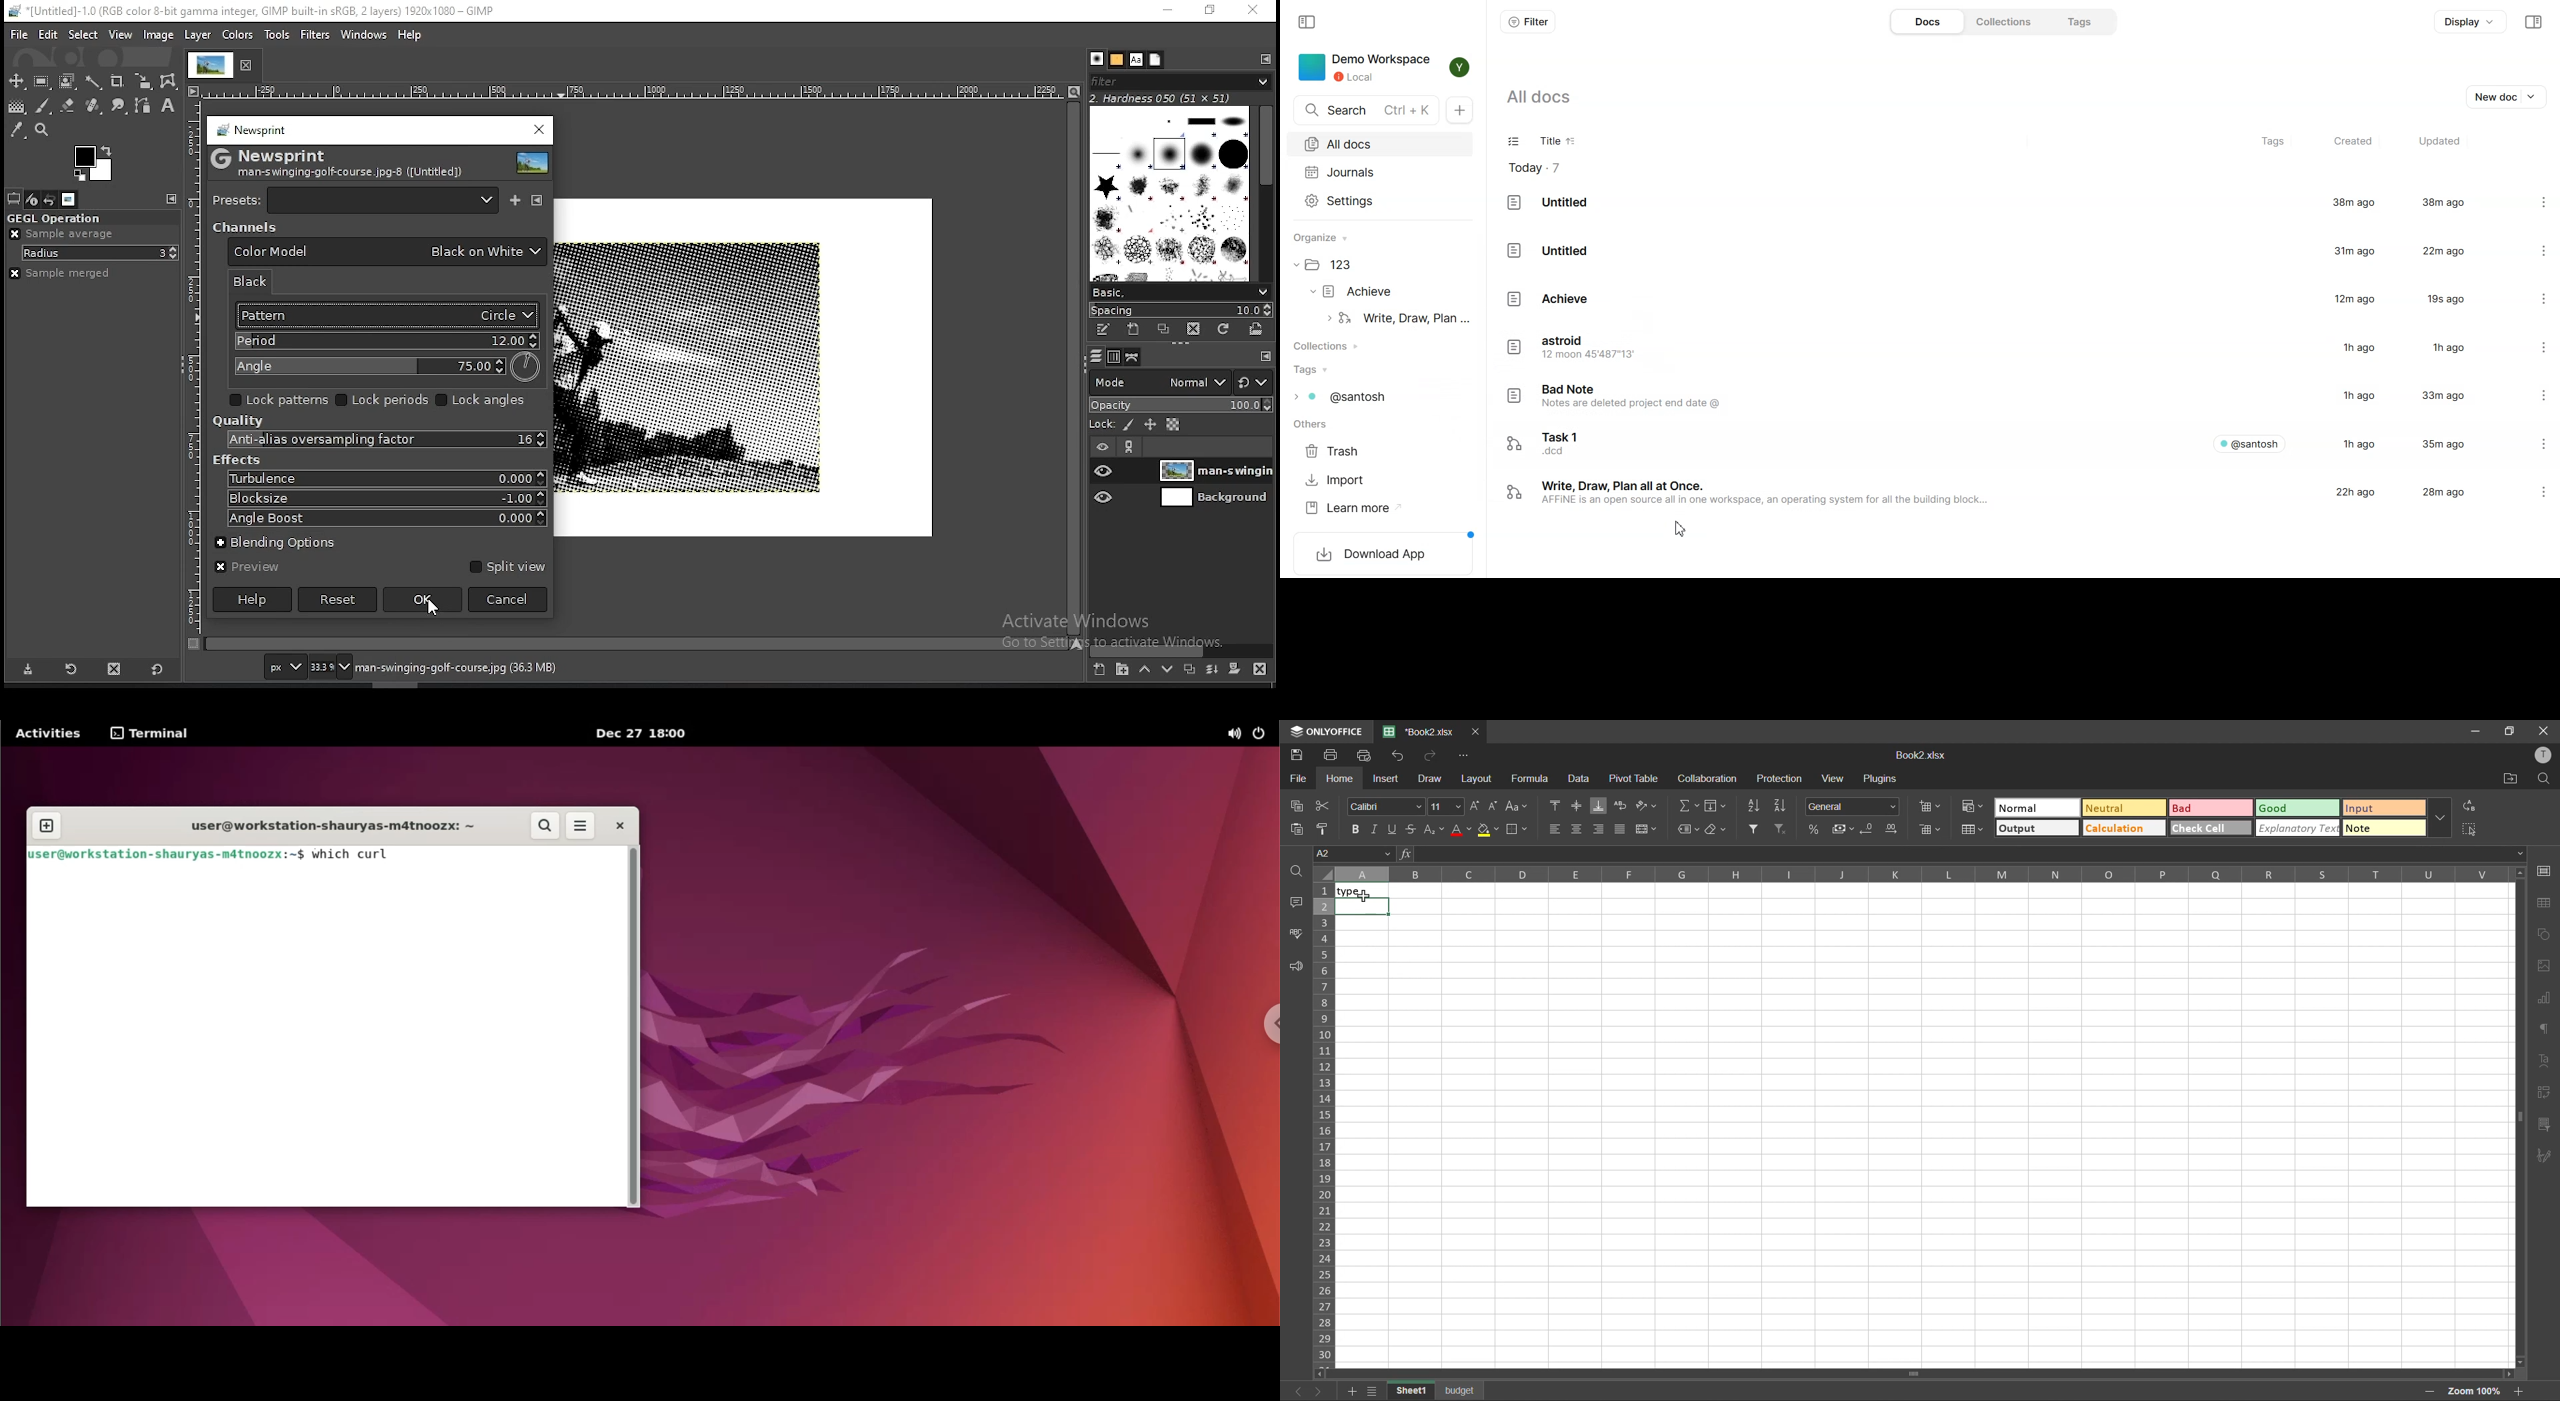 The height and width of the screenshot is (1428, 2576). Describe the element at coordinates (2211, 809) in the screenshot. I see `bad` at that location.